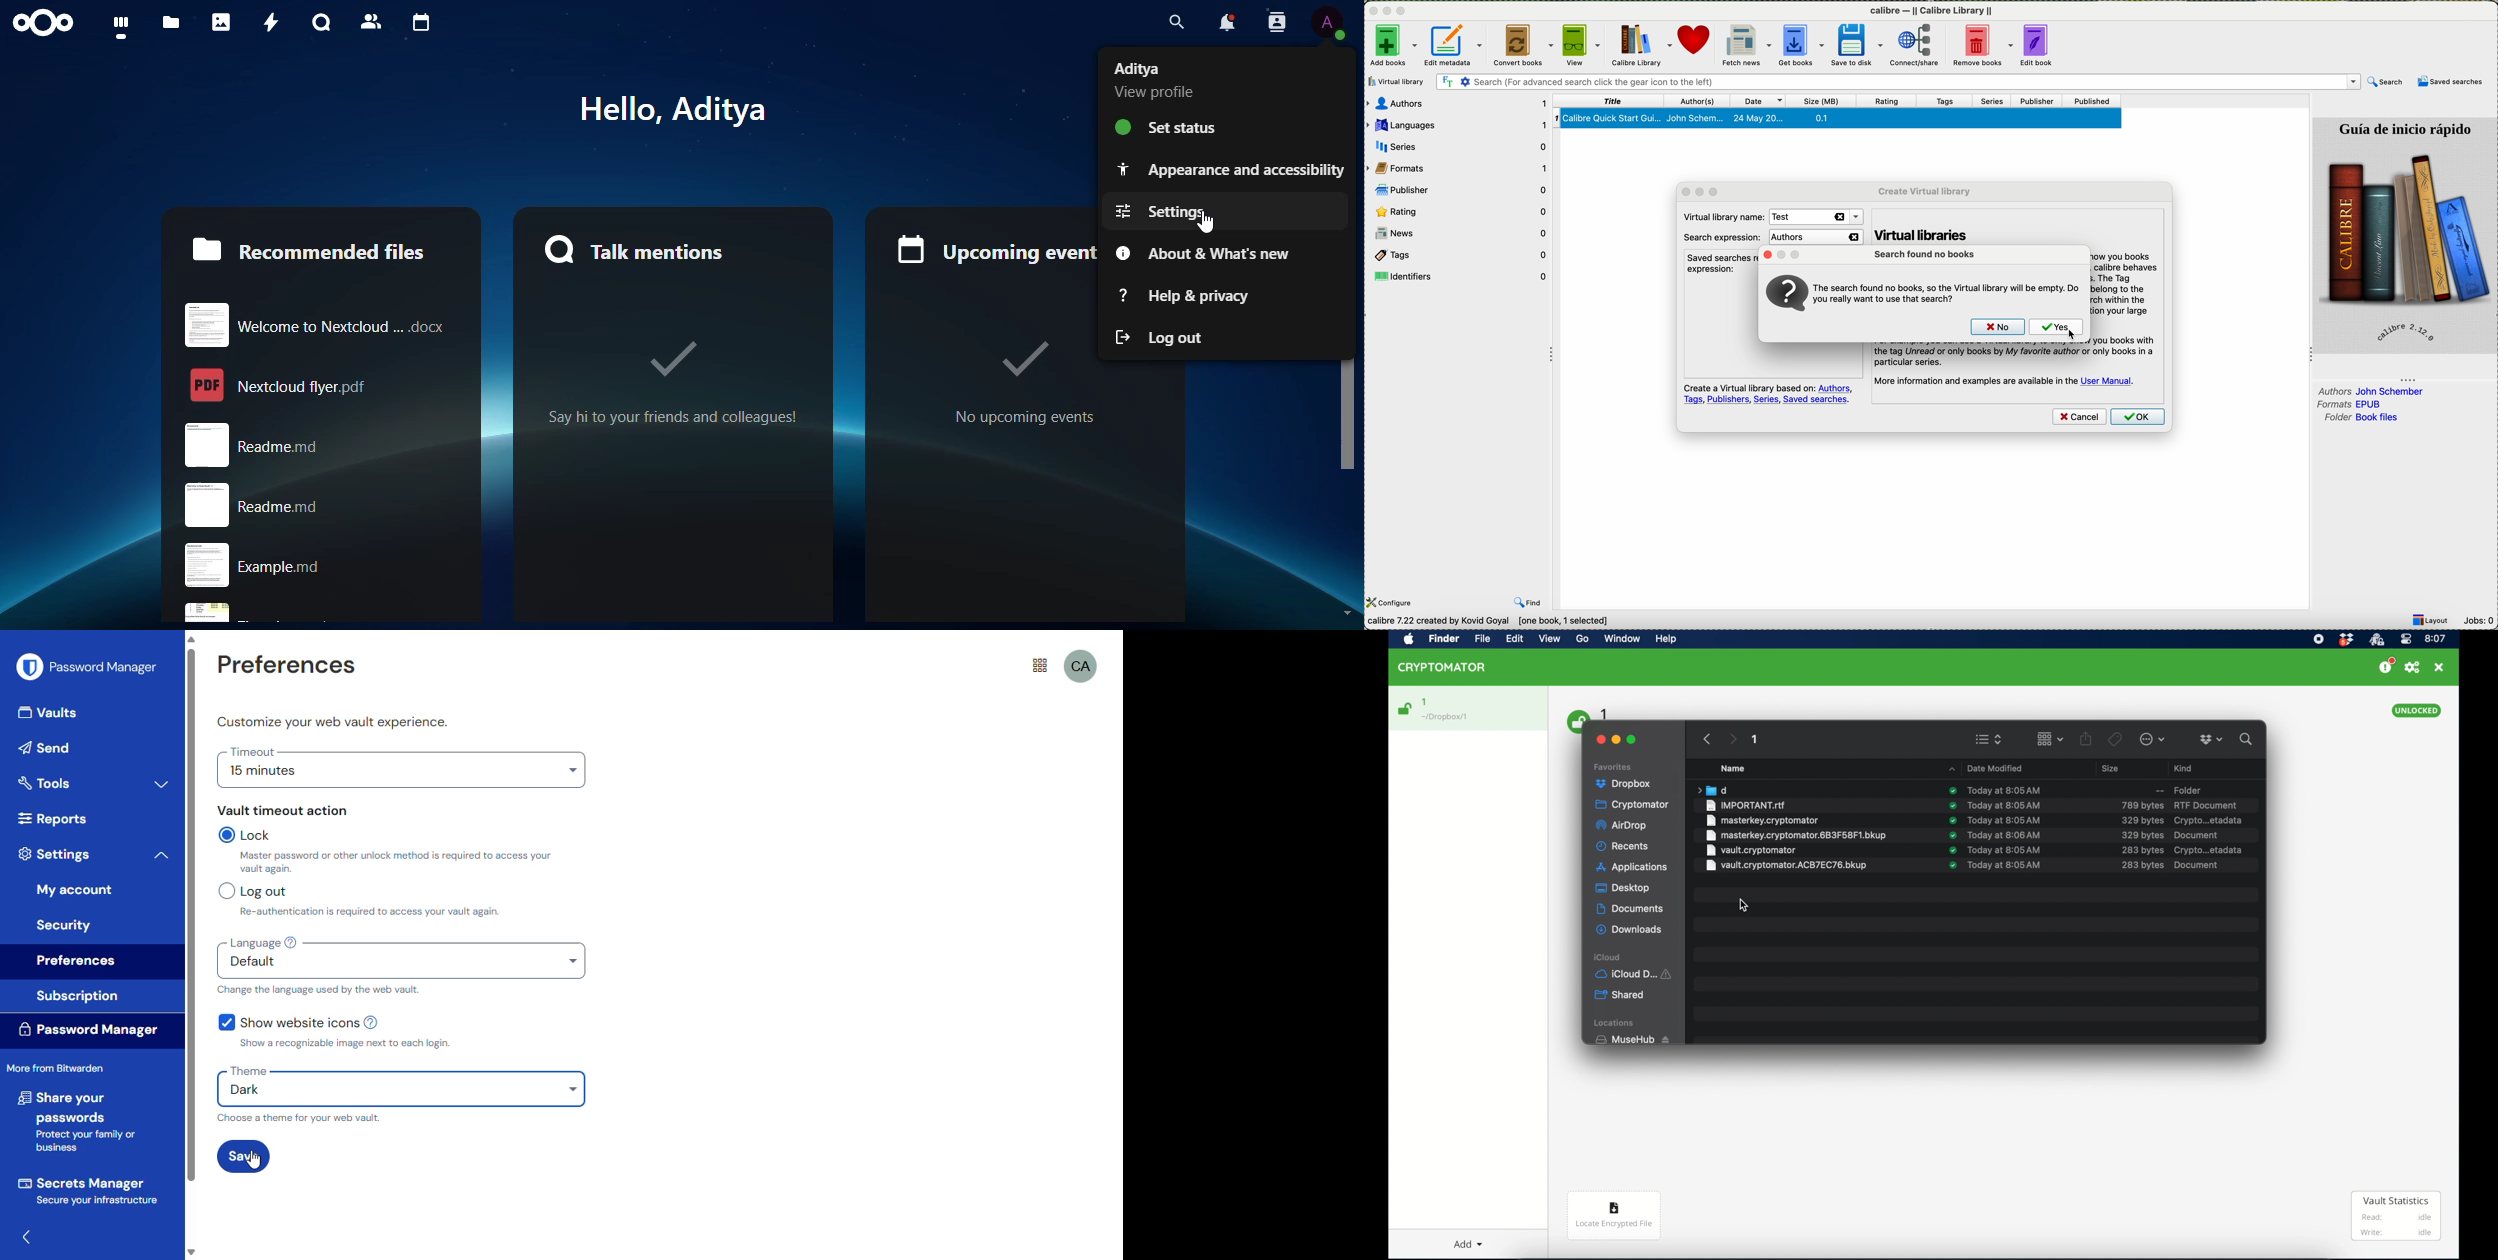 Image resolution: width=2520 pixels, height=1260 pixels. What do you see at coordinates (191, 639) in the screenshot?
I see `scroll up` at bounding box center [191, 639].